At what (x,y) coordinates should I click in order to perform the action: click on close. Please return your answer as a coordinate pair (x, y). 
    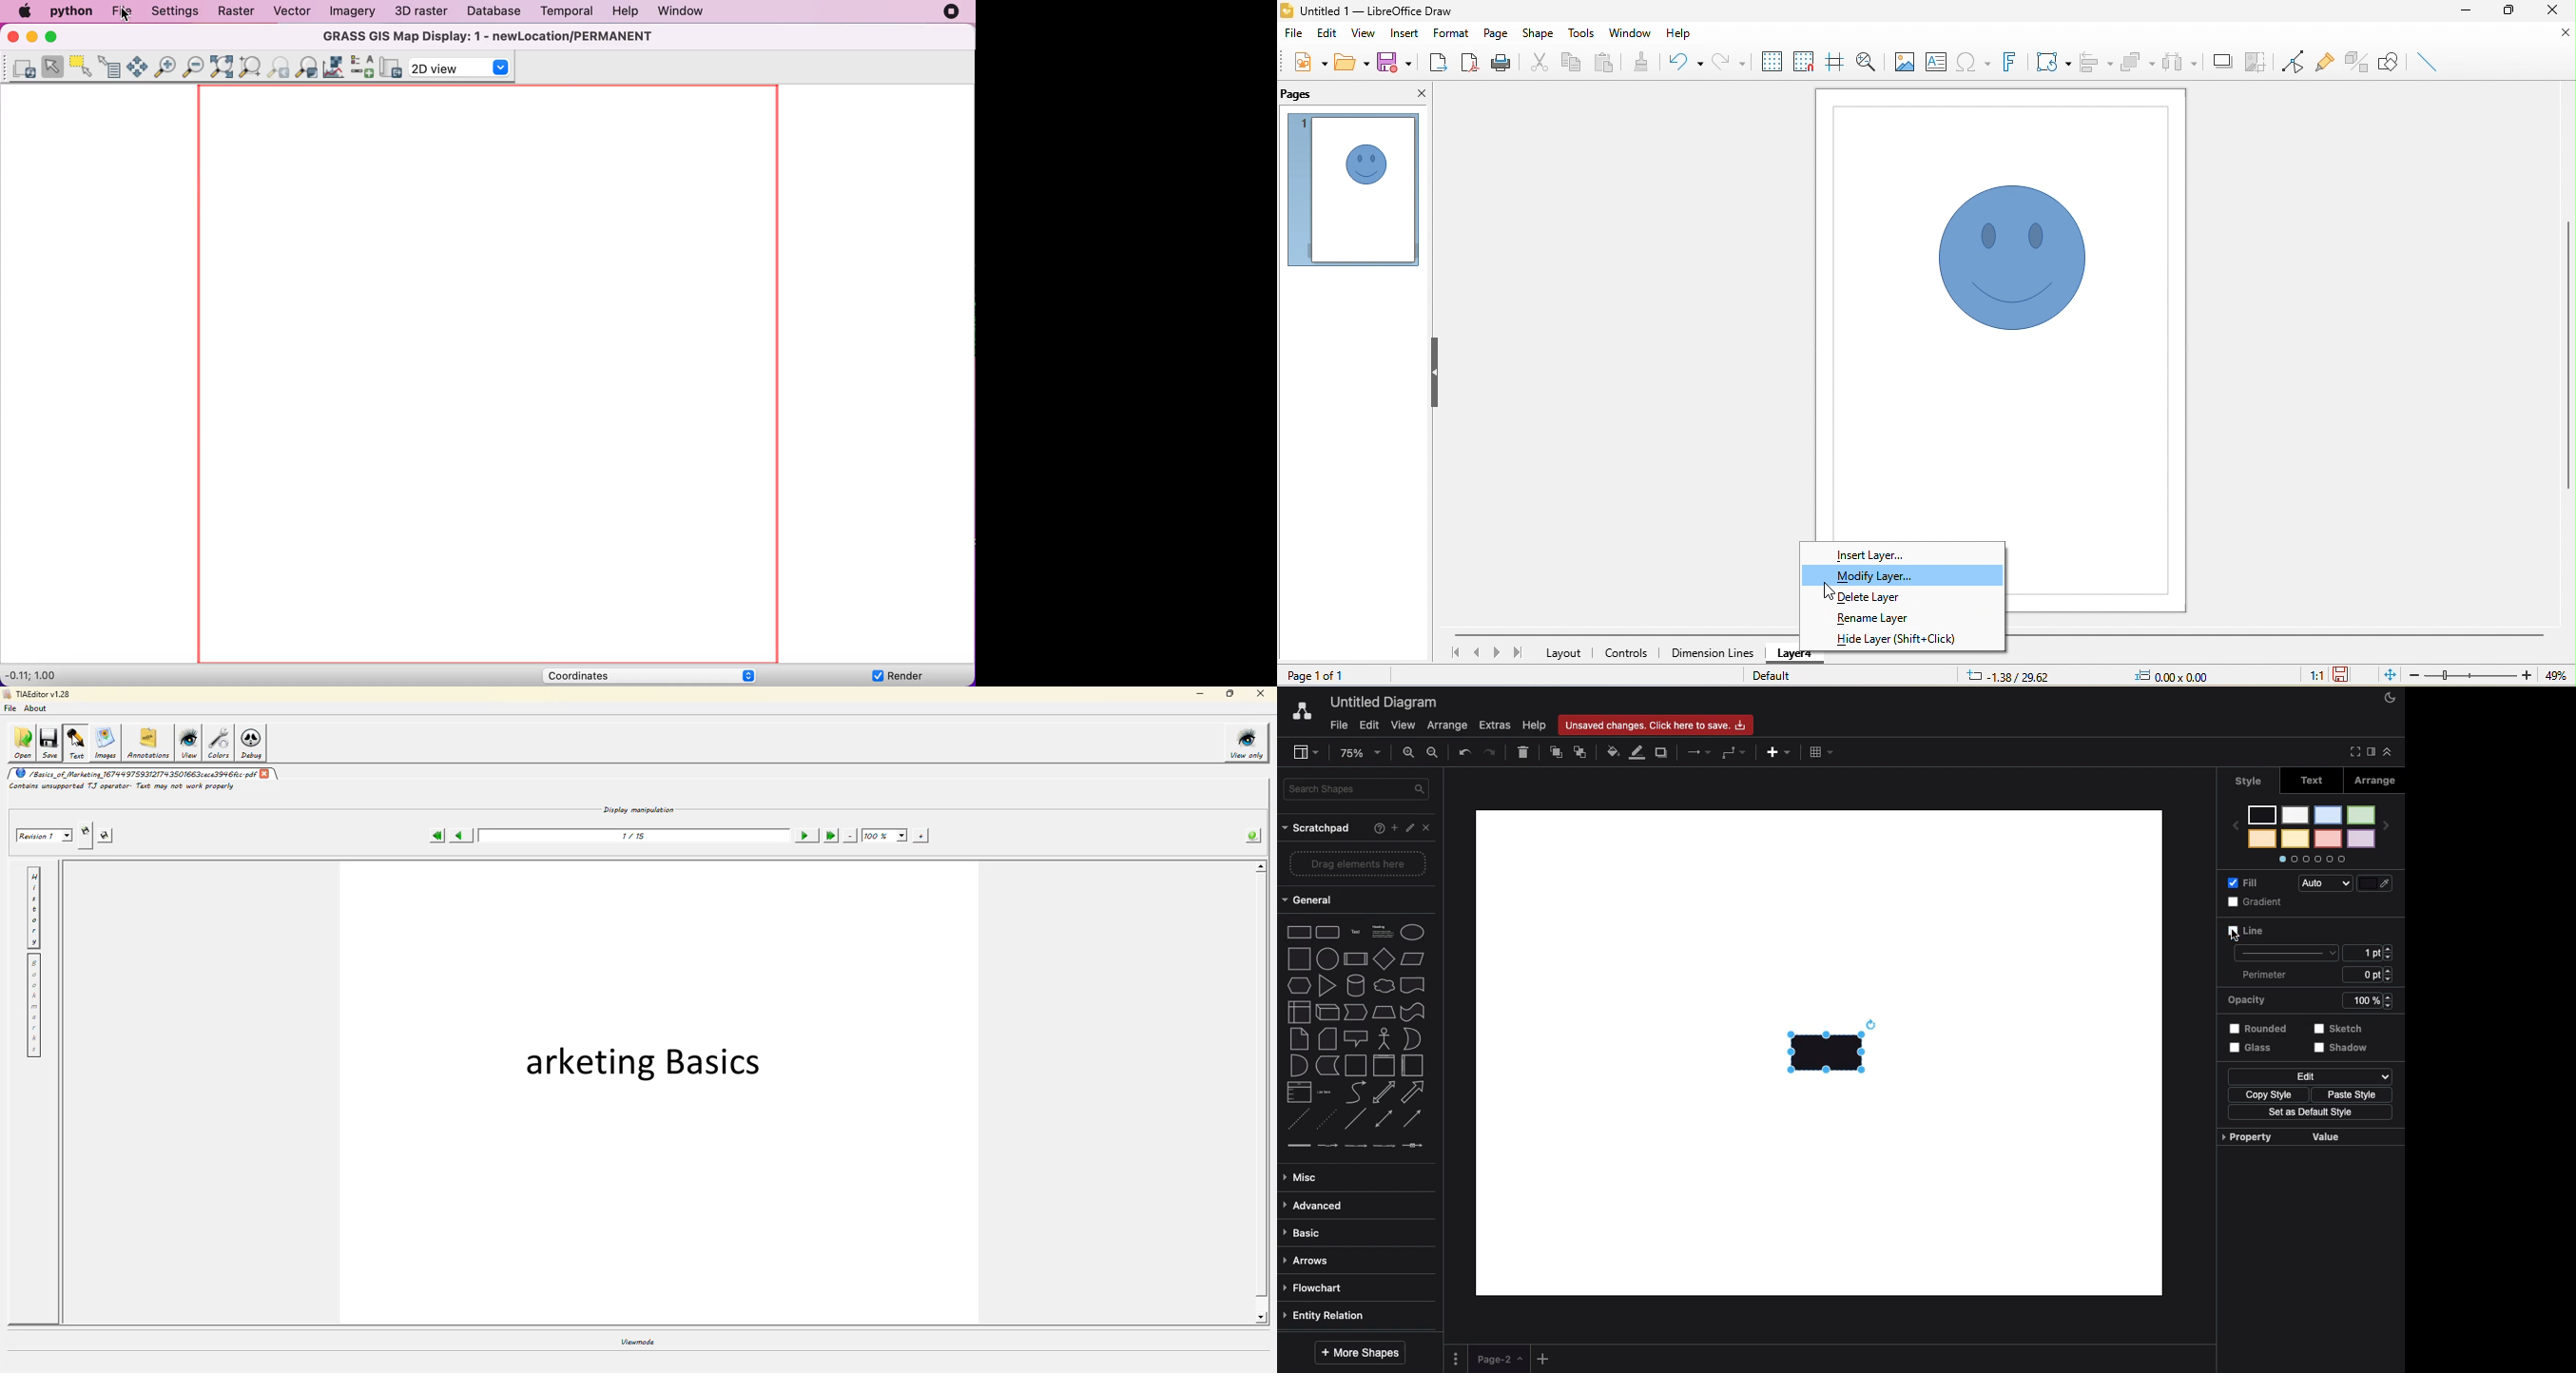
    Looking at the image, I should click on (1419, 96).